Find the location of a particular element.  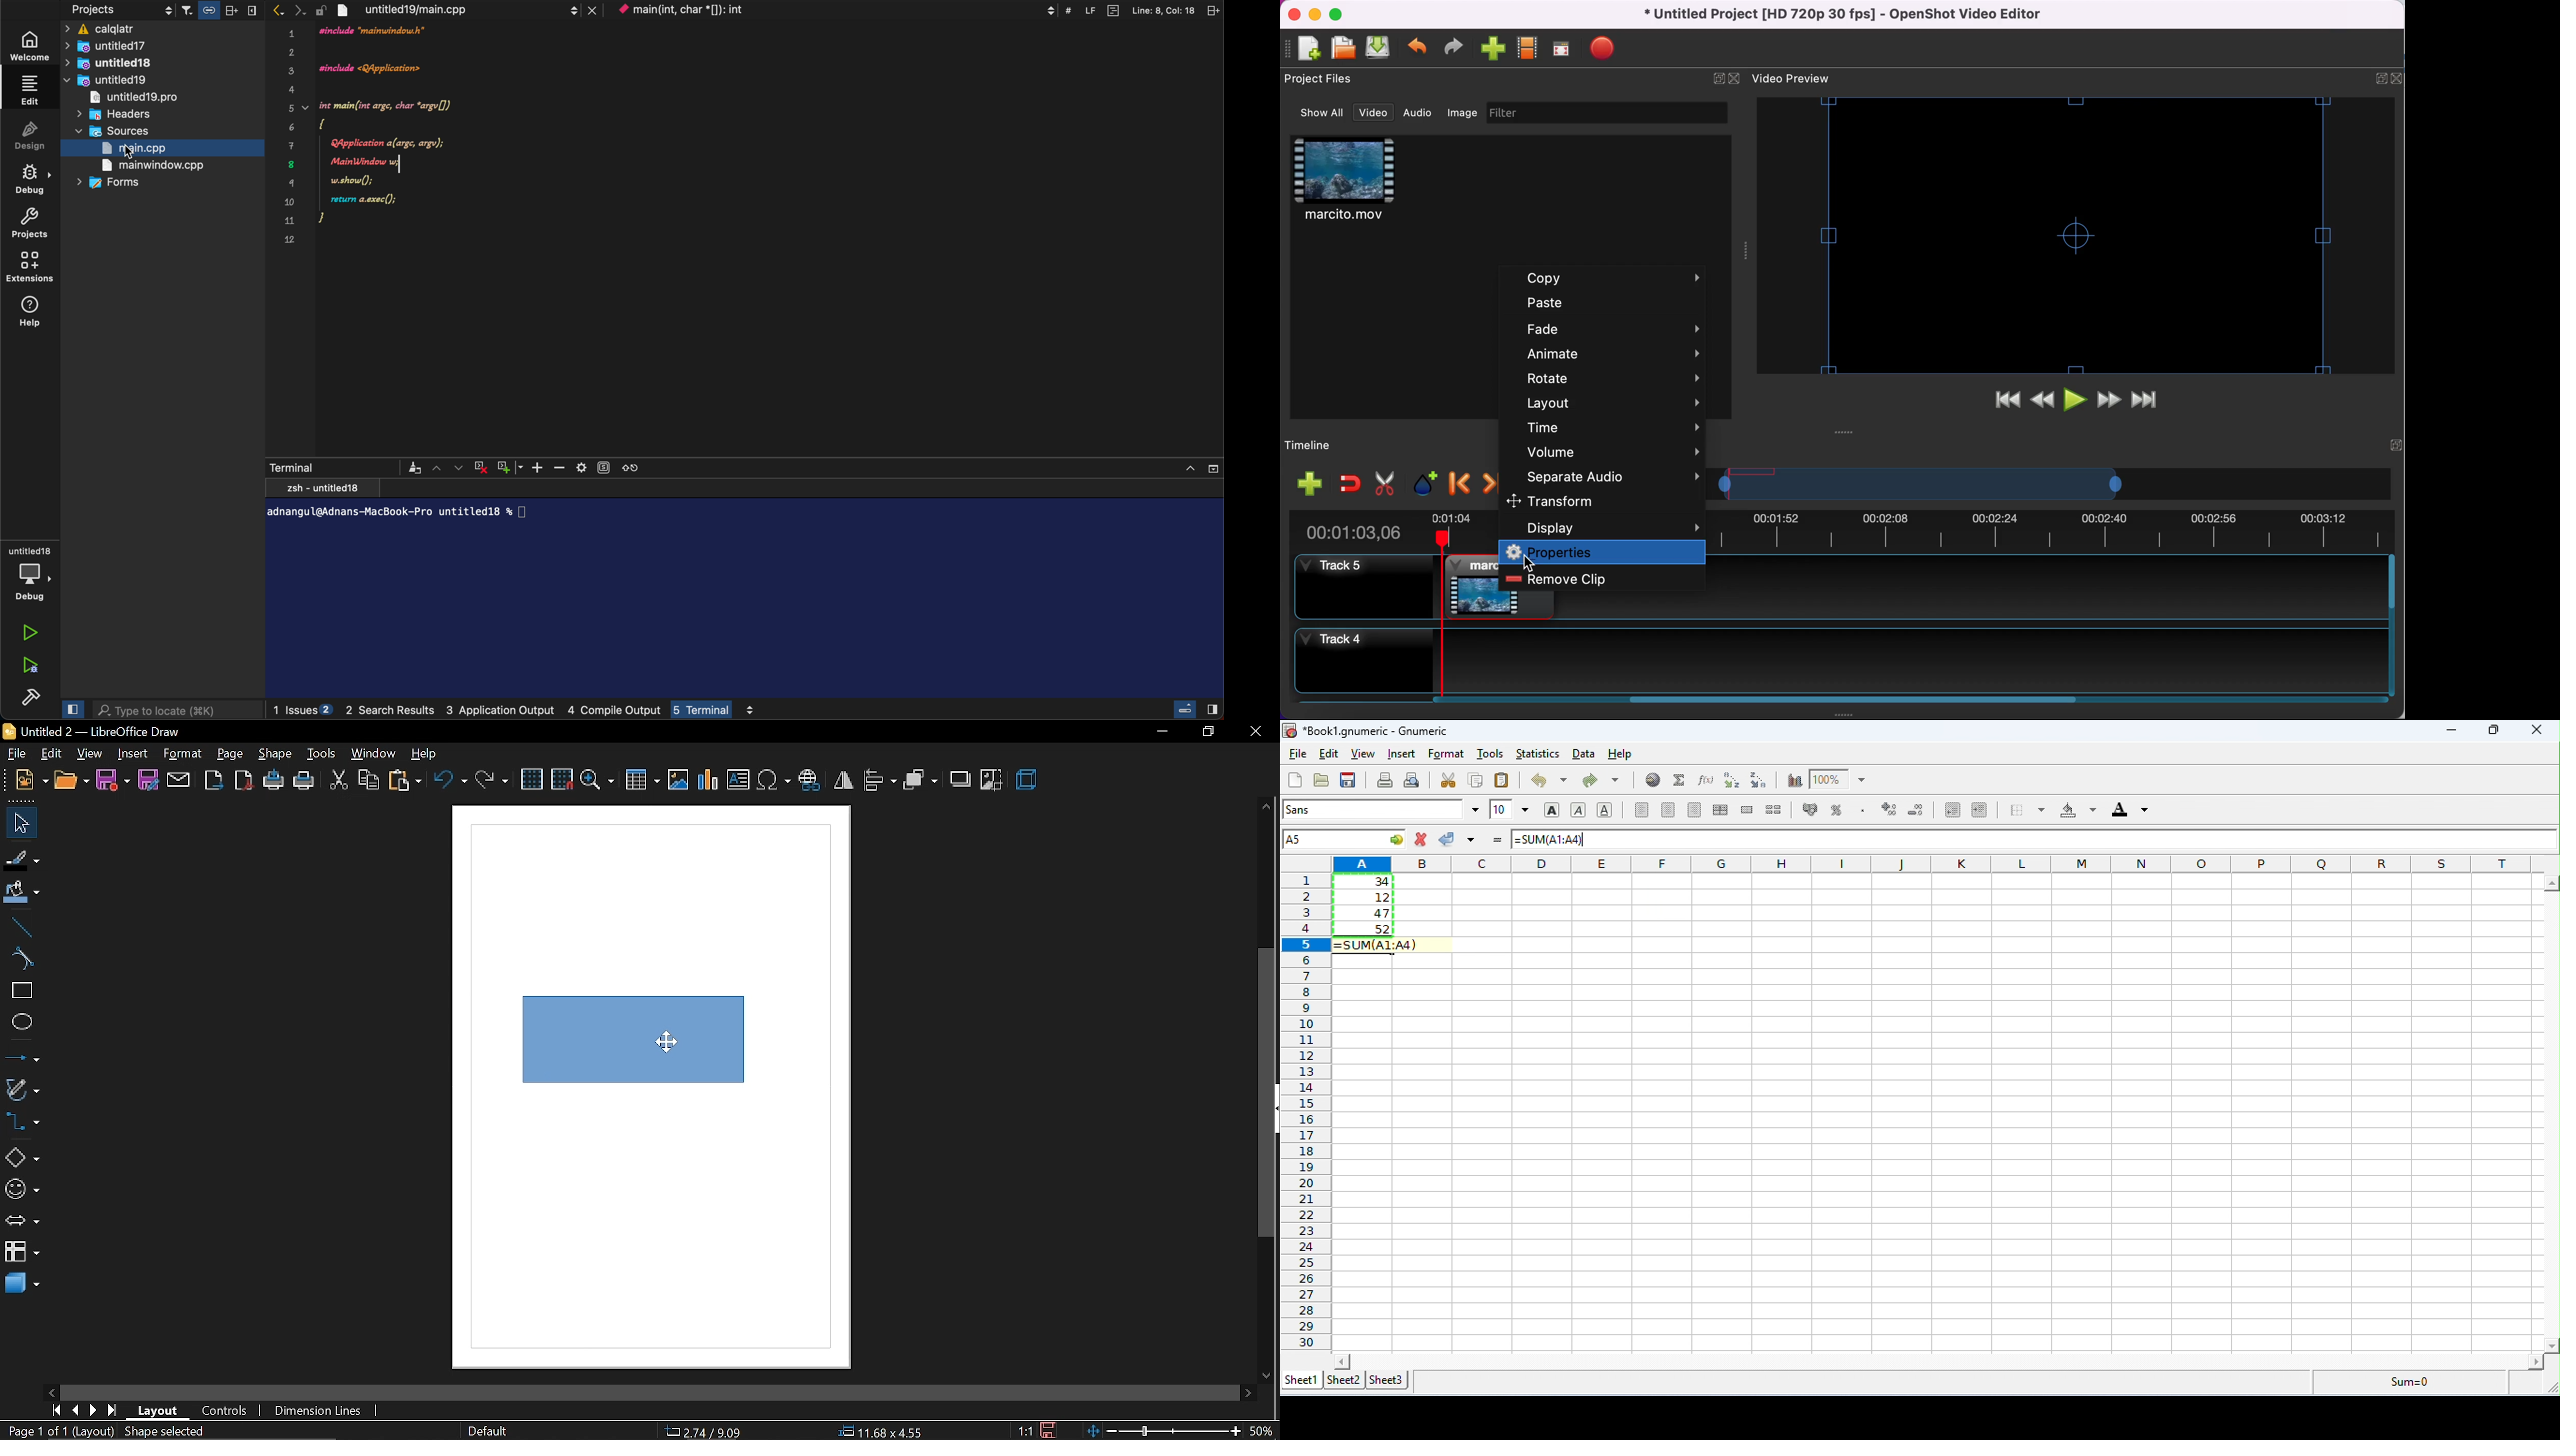

insert chart is located at coordinates (708, 781).